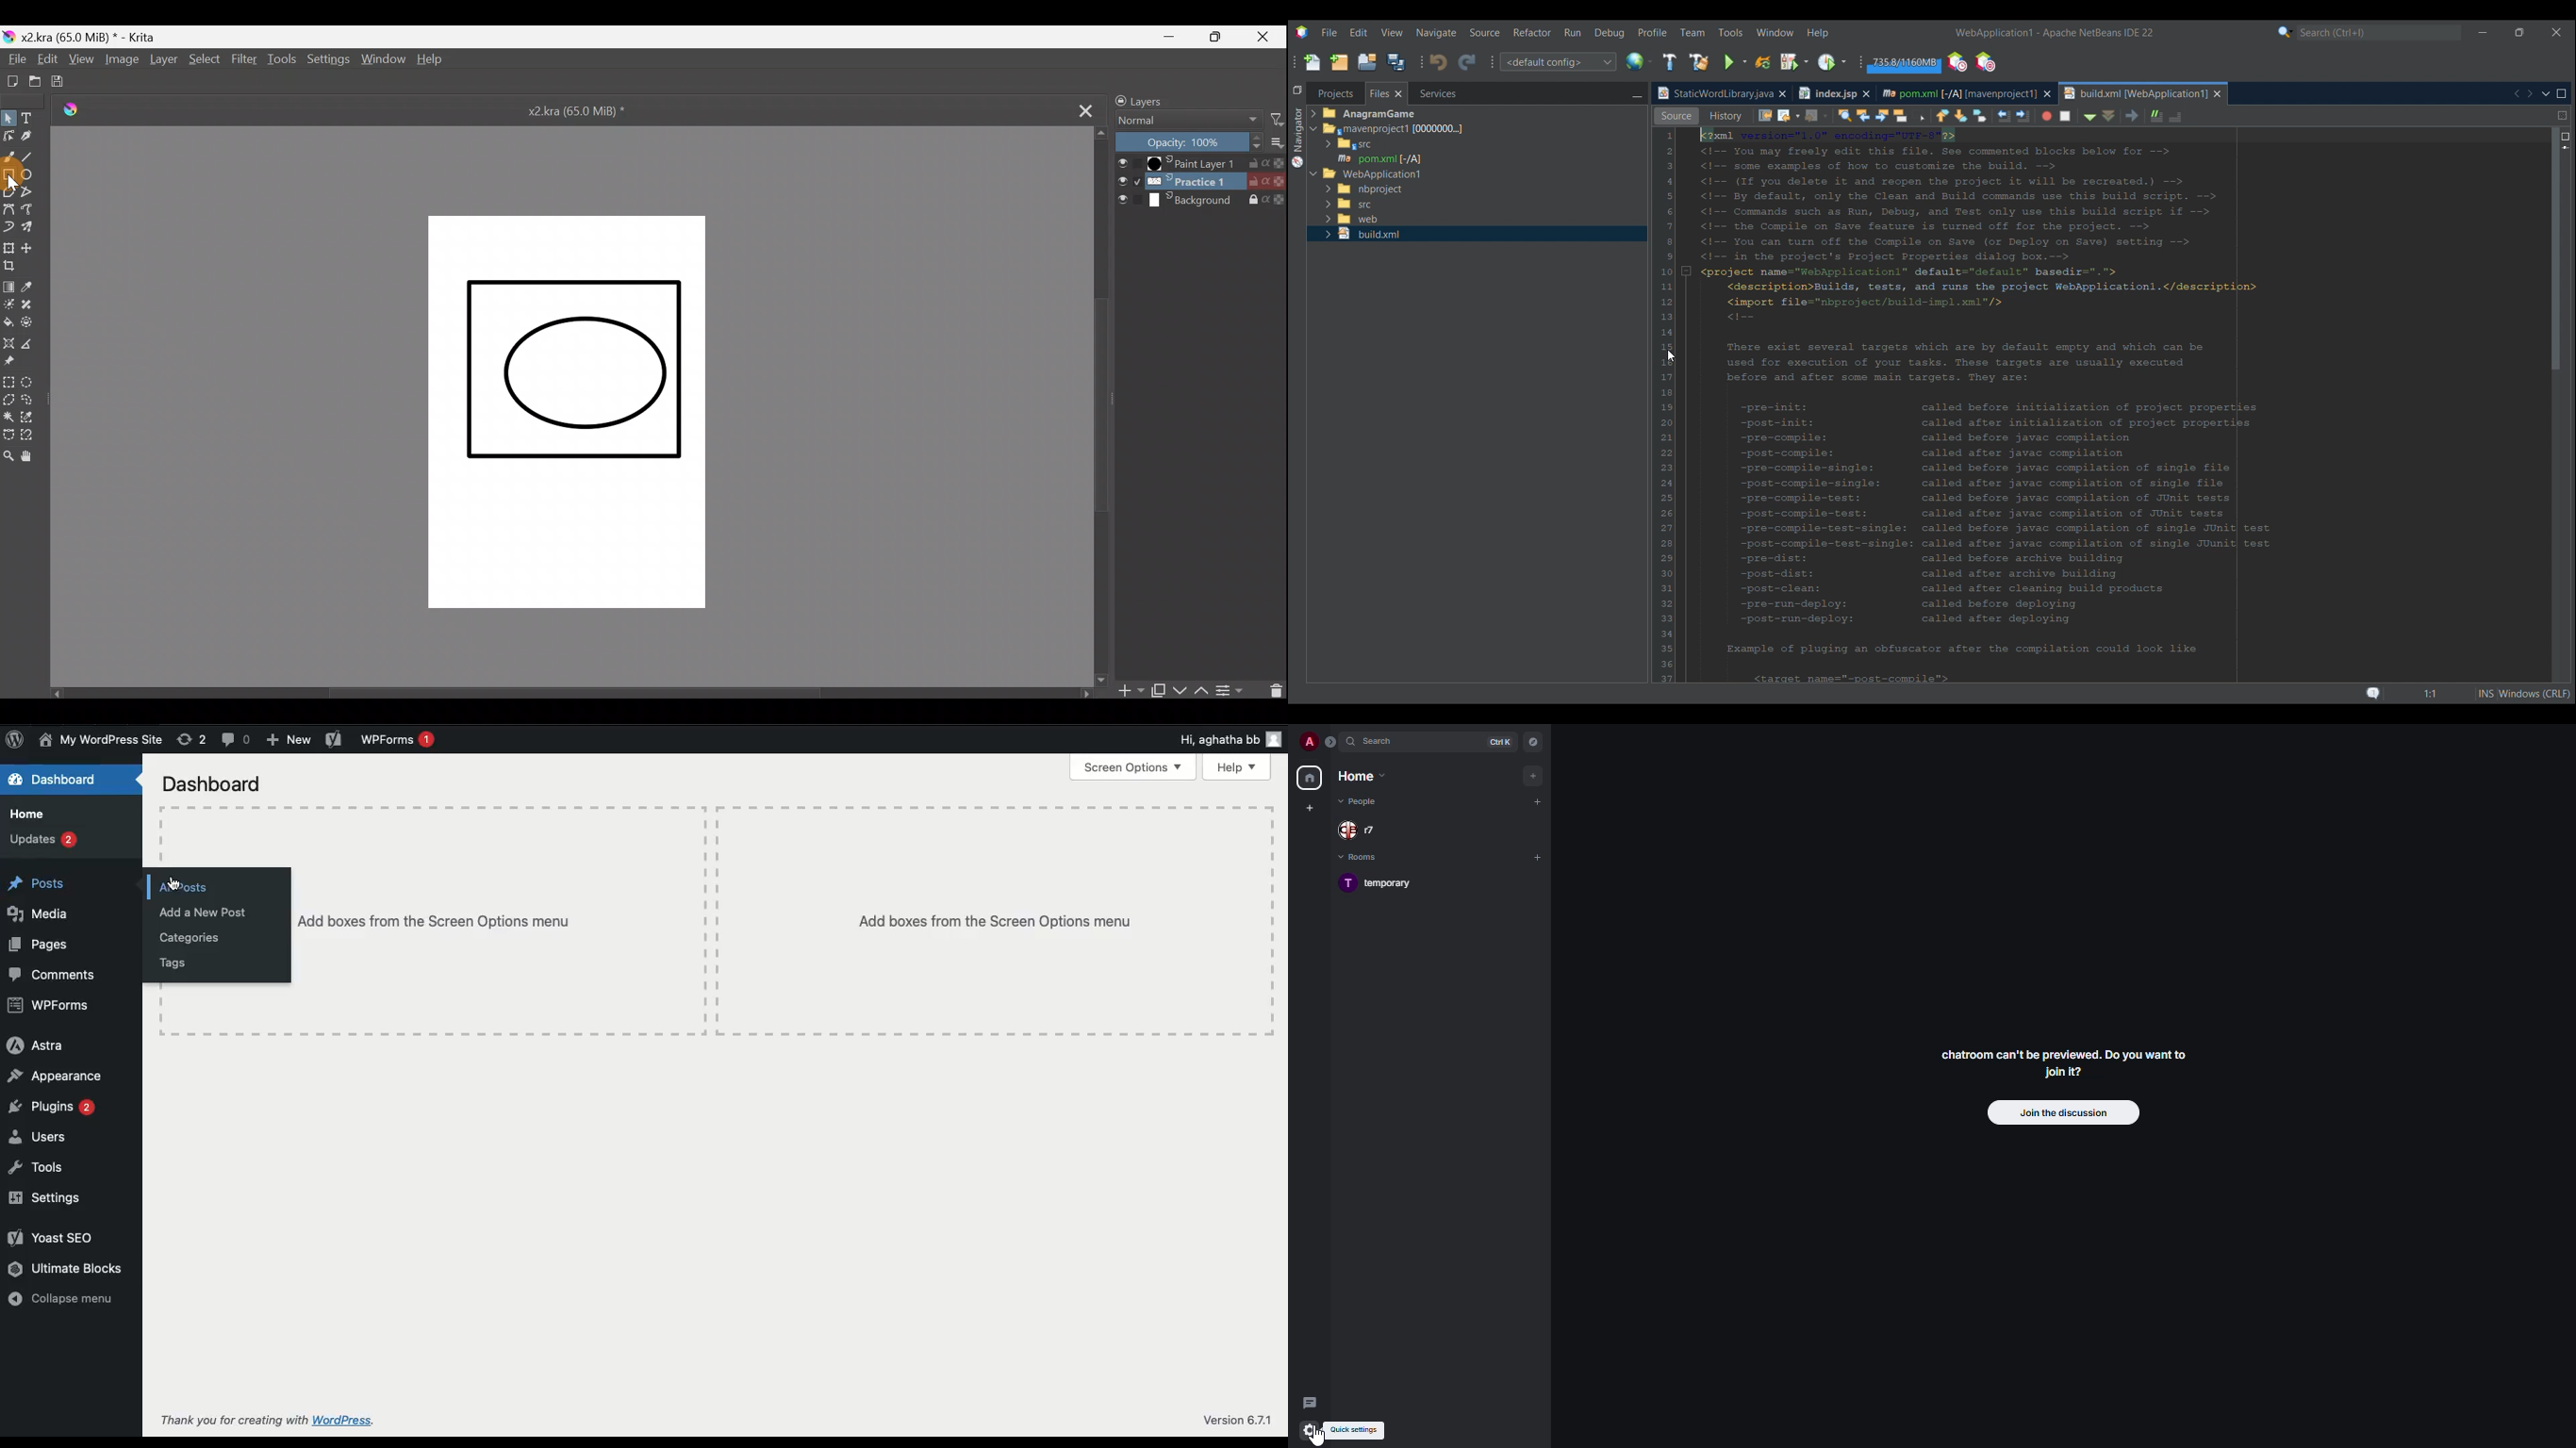 Image resolution: width=2576 pixels, height=1456 pixels. Describe the element at coordinates (63, 82) in the screenshot. I see `Save` at that location.